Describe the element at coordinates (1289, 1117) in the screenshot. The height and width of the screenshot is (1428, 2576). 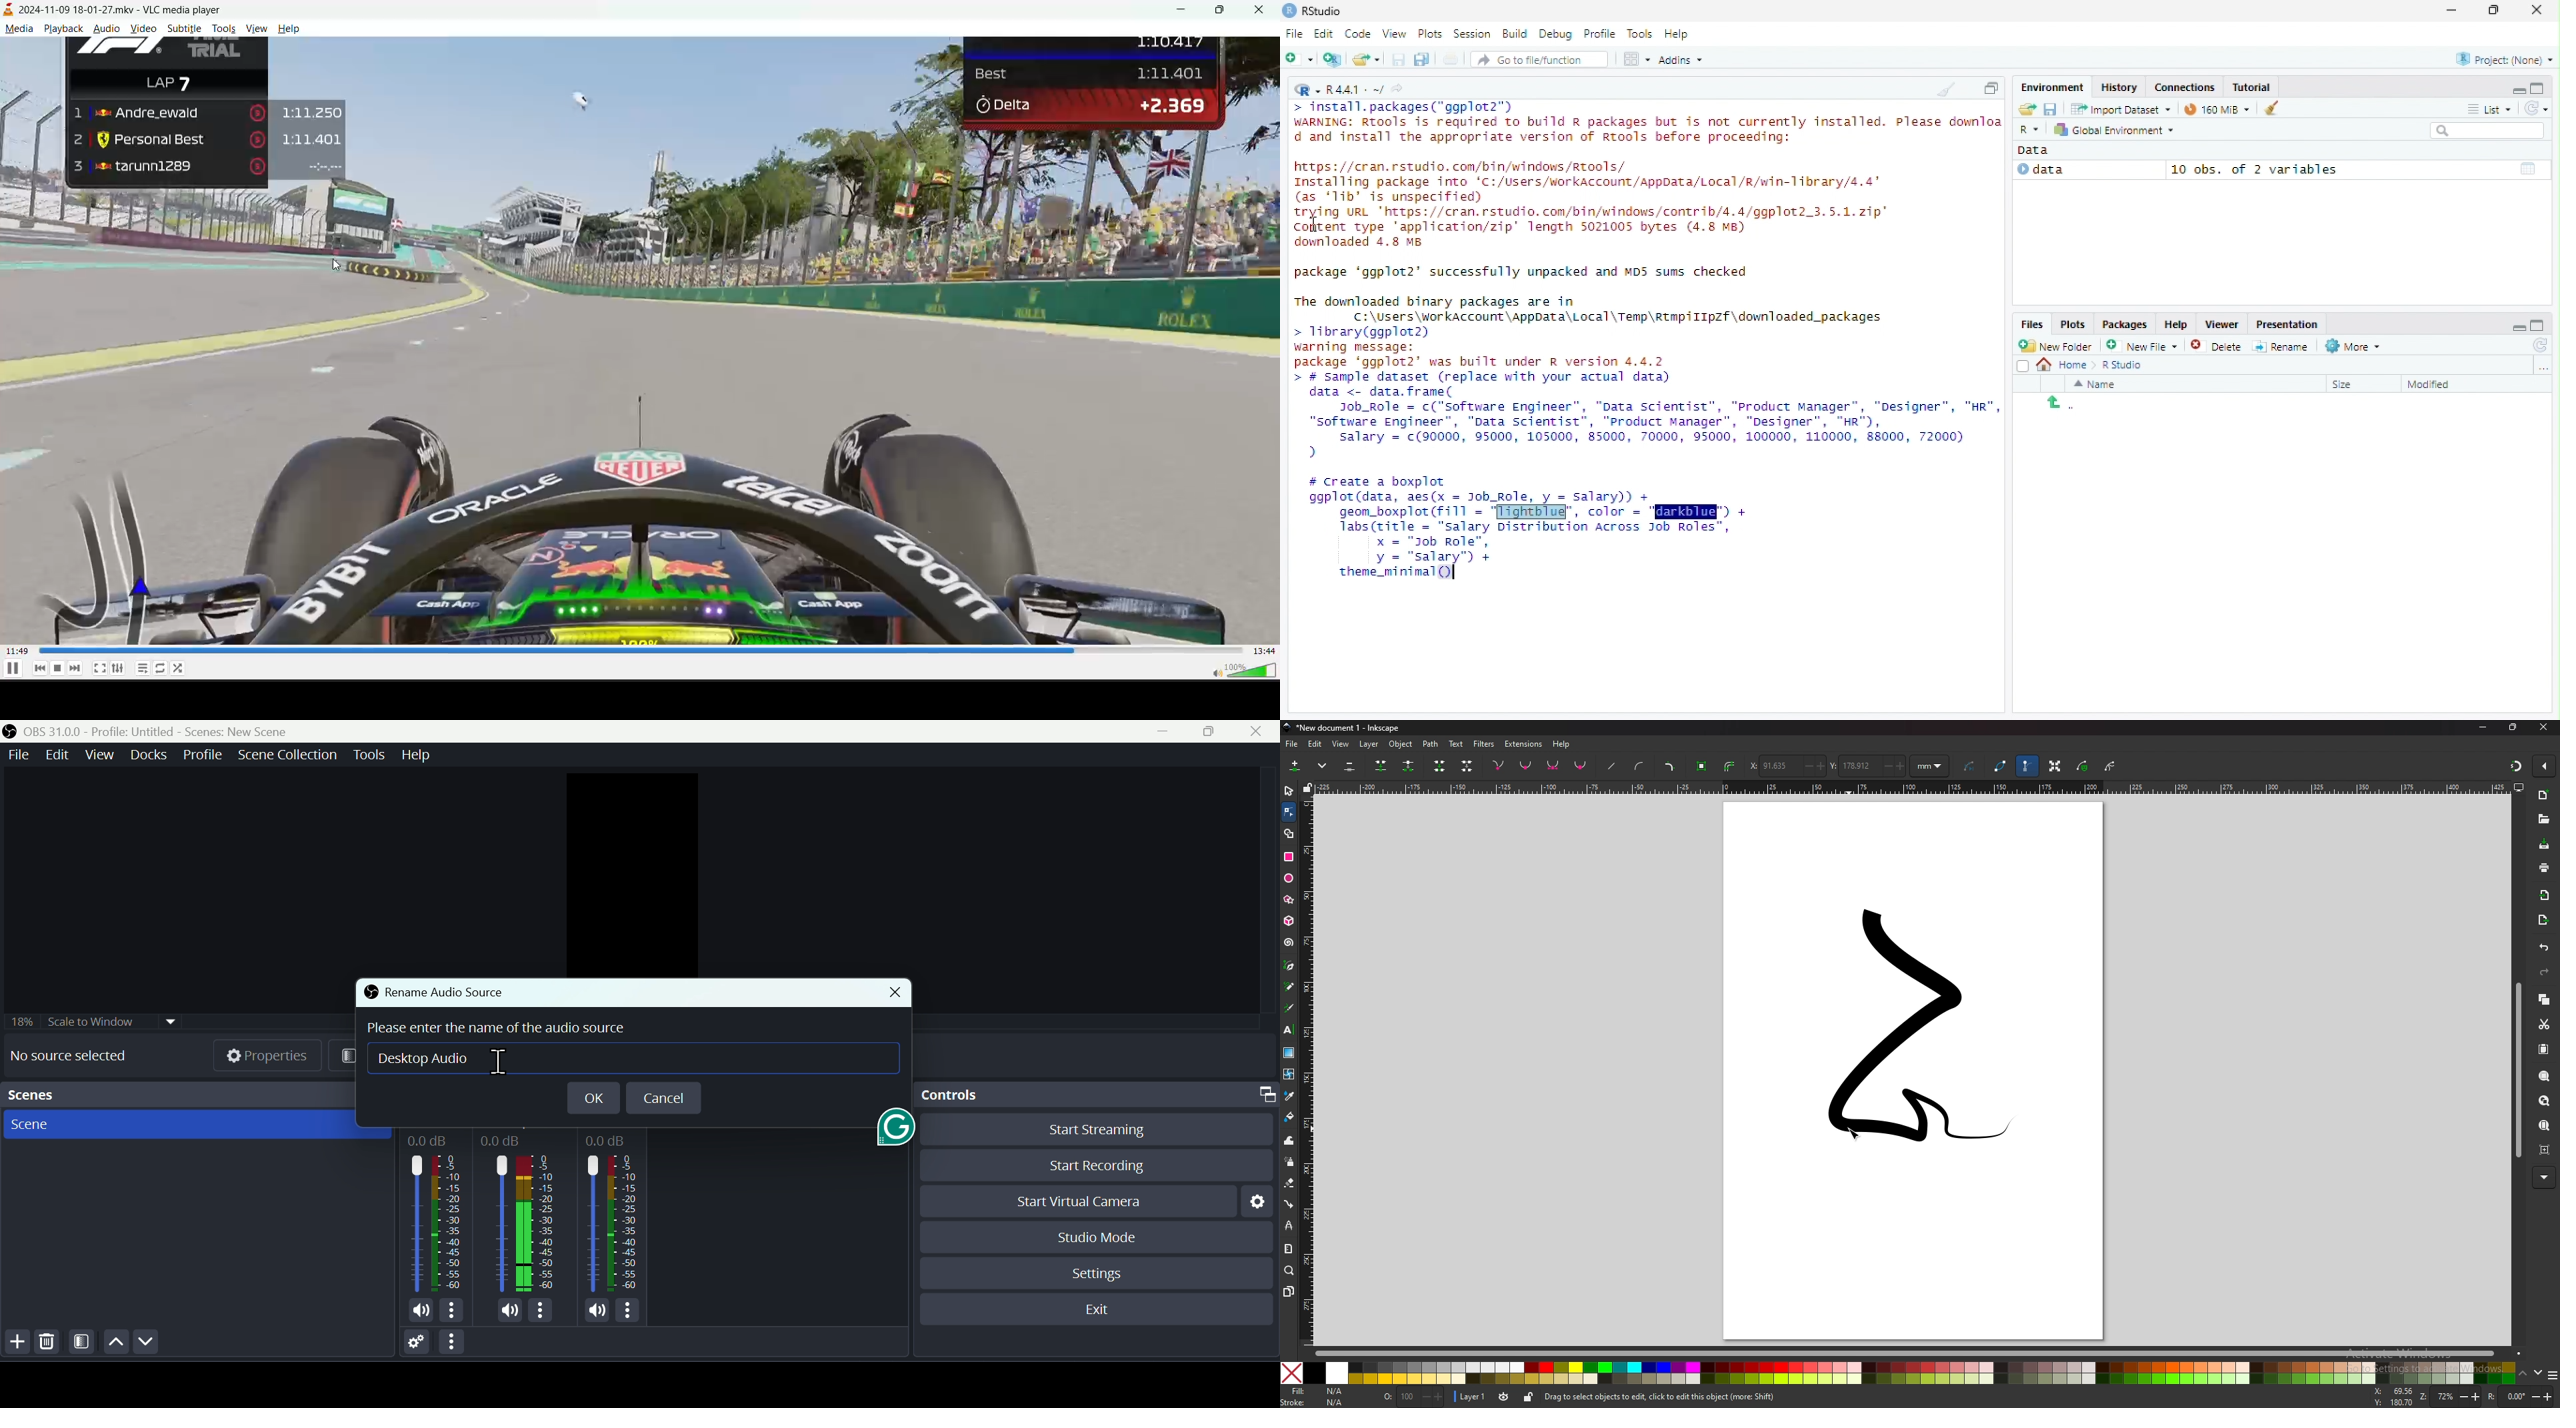
I see `paint bucket` at that location.